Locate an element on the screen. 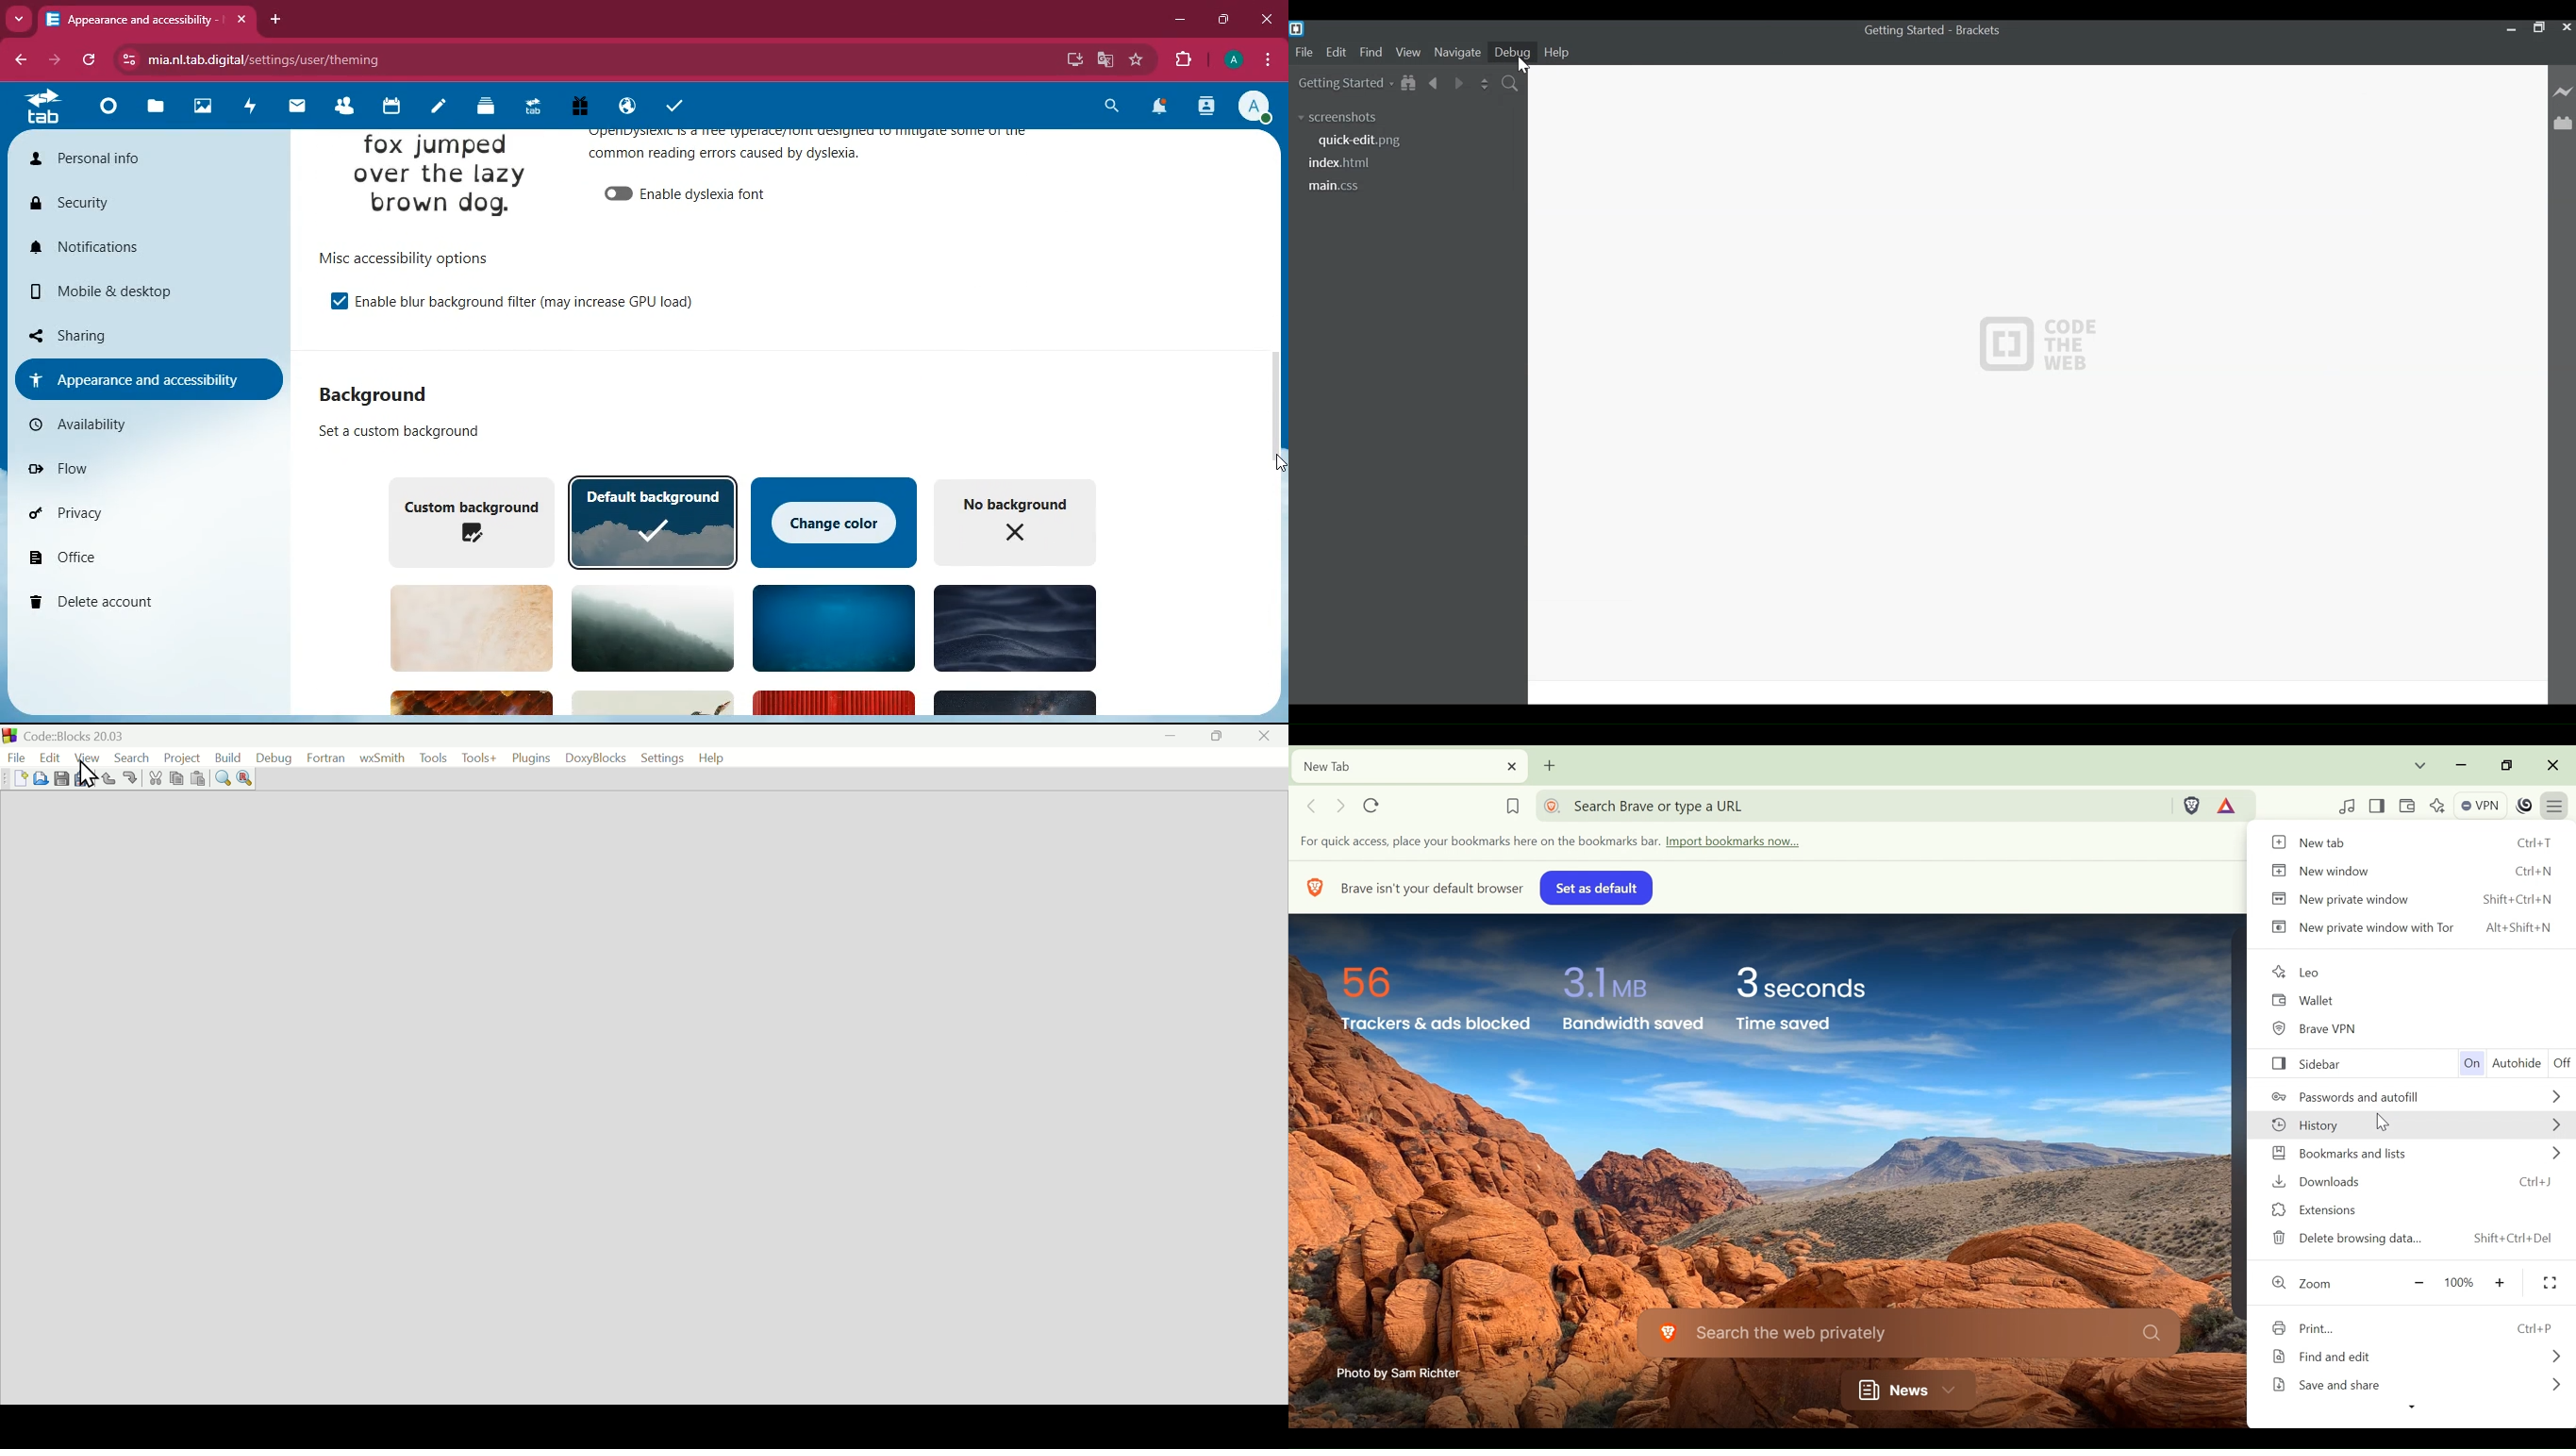  minimize is located at coordinates (1179, 22).